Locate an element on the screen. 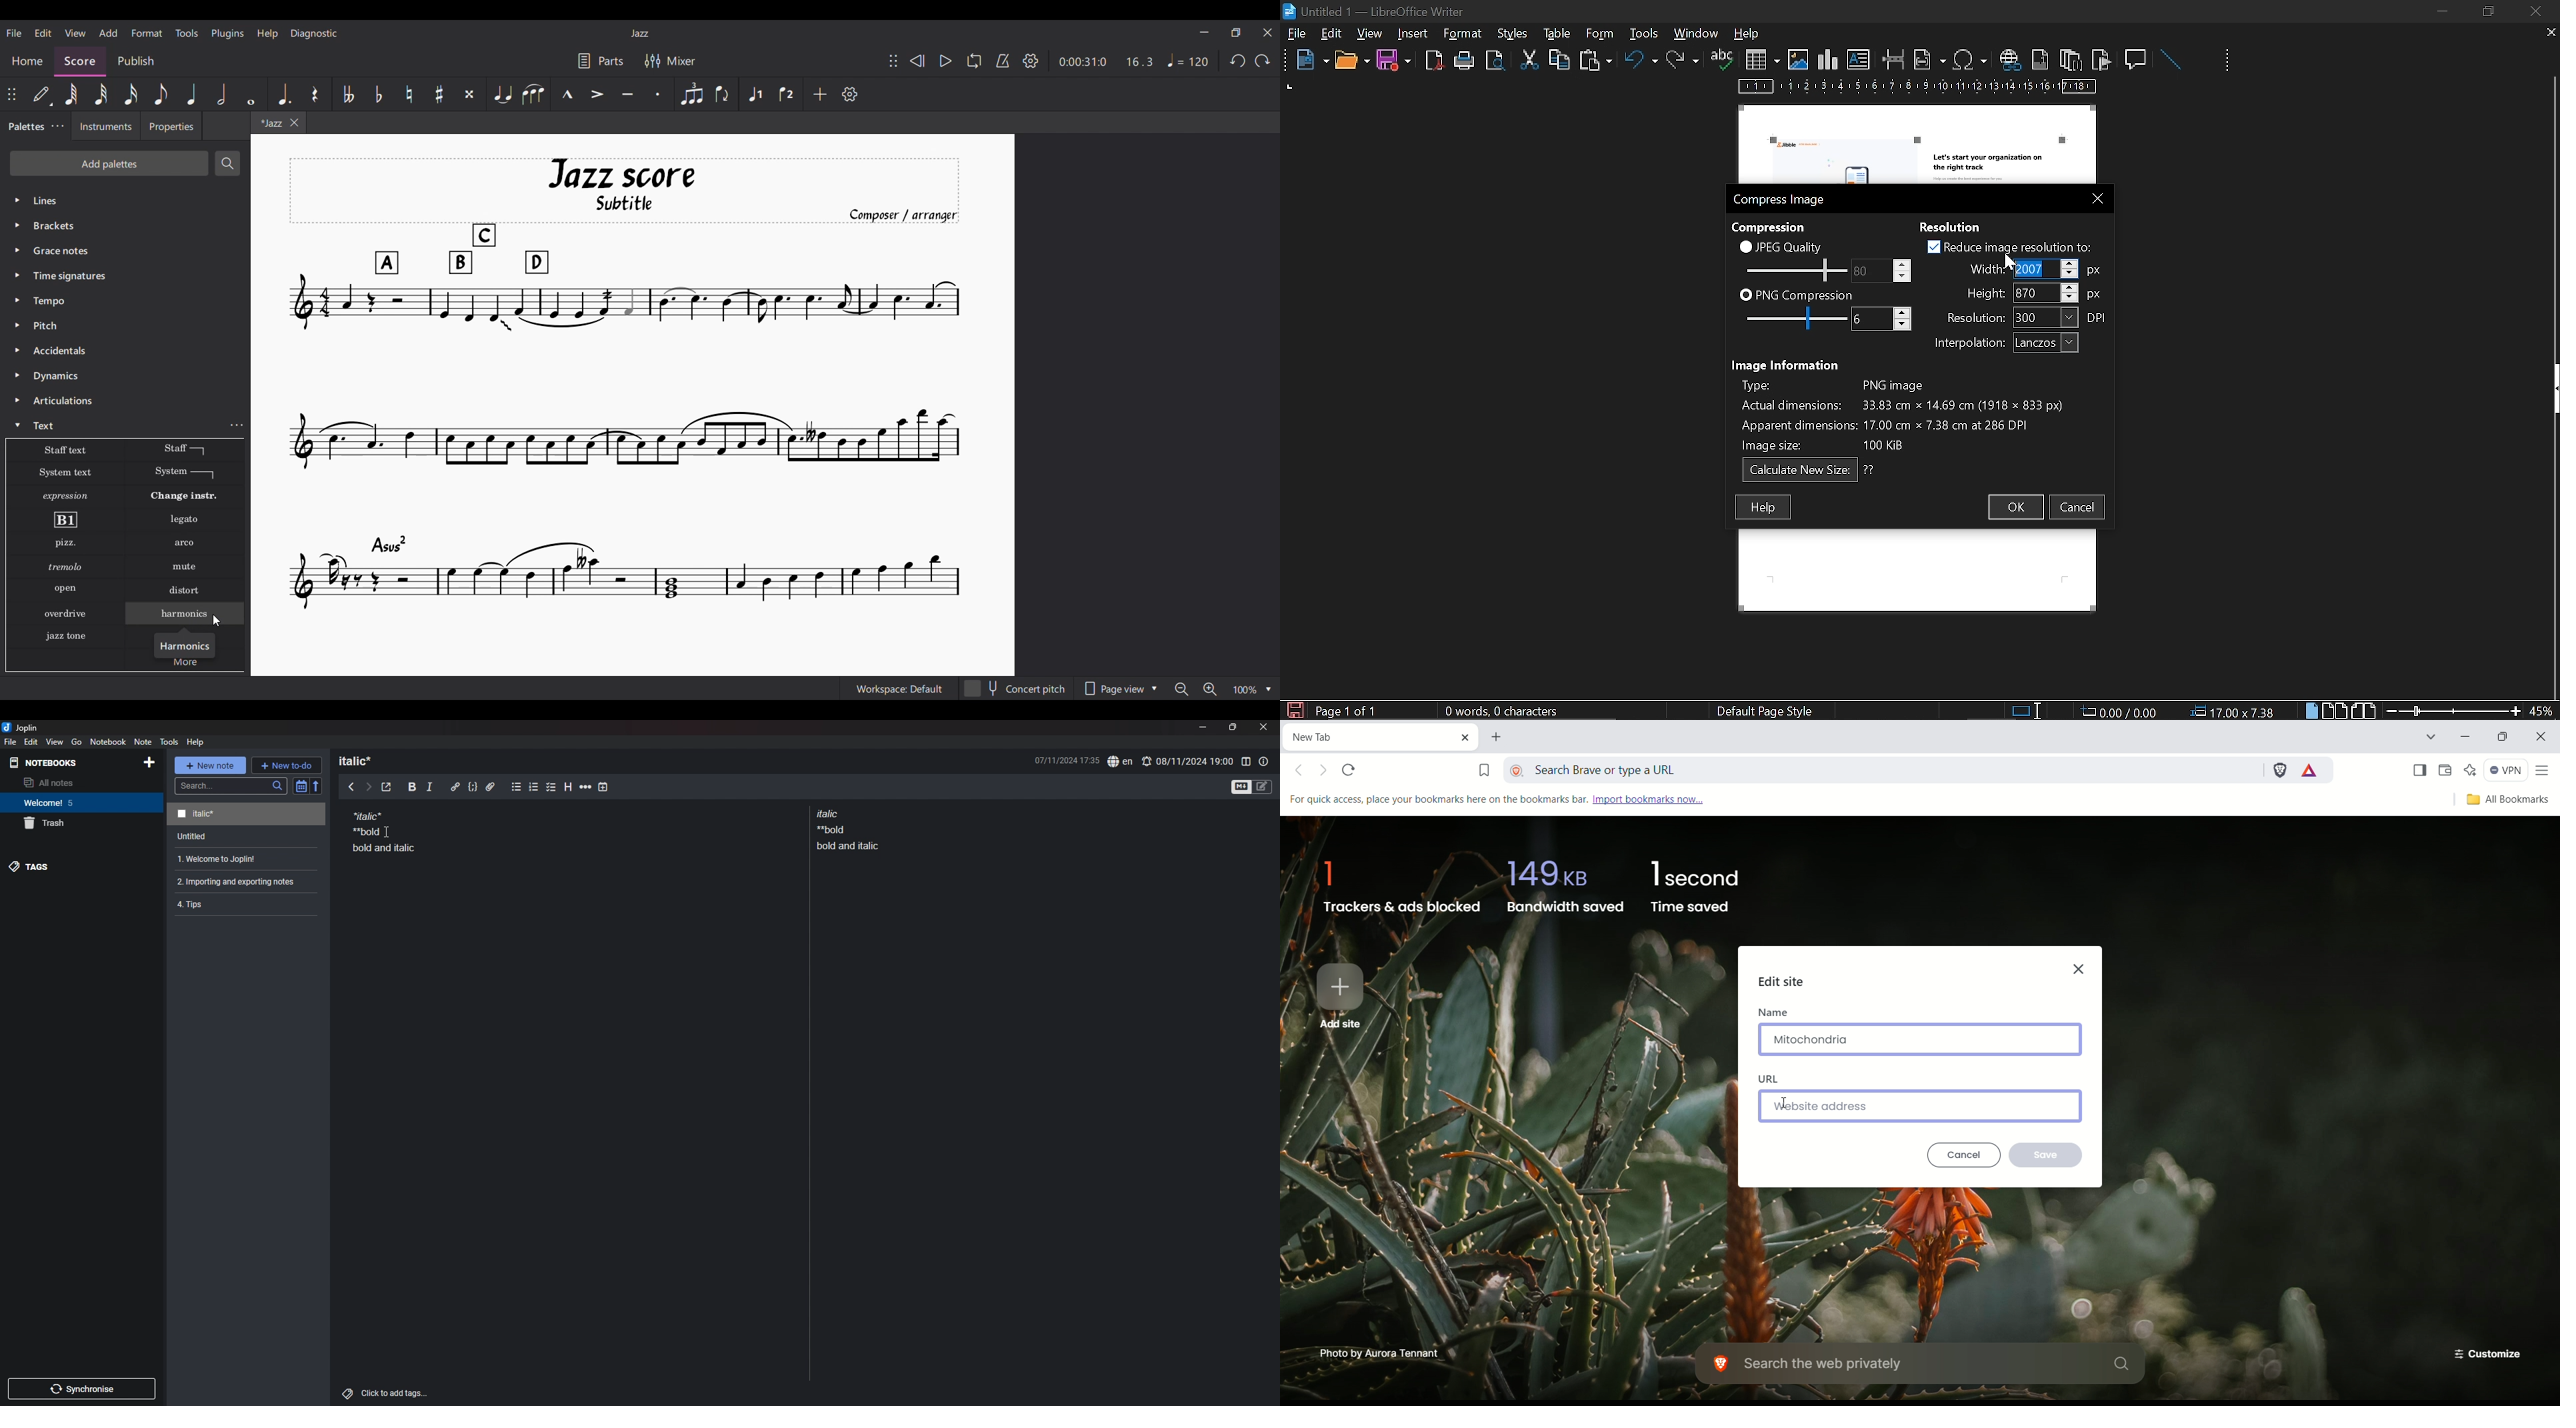 This screenshot has height=1428, width=2576. word count is located at coordinates (1509, 711).